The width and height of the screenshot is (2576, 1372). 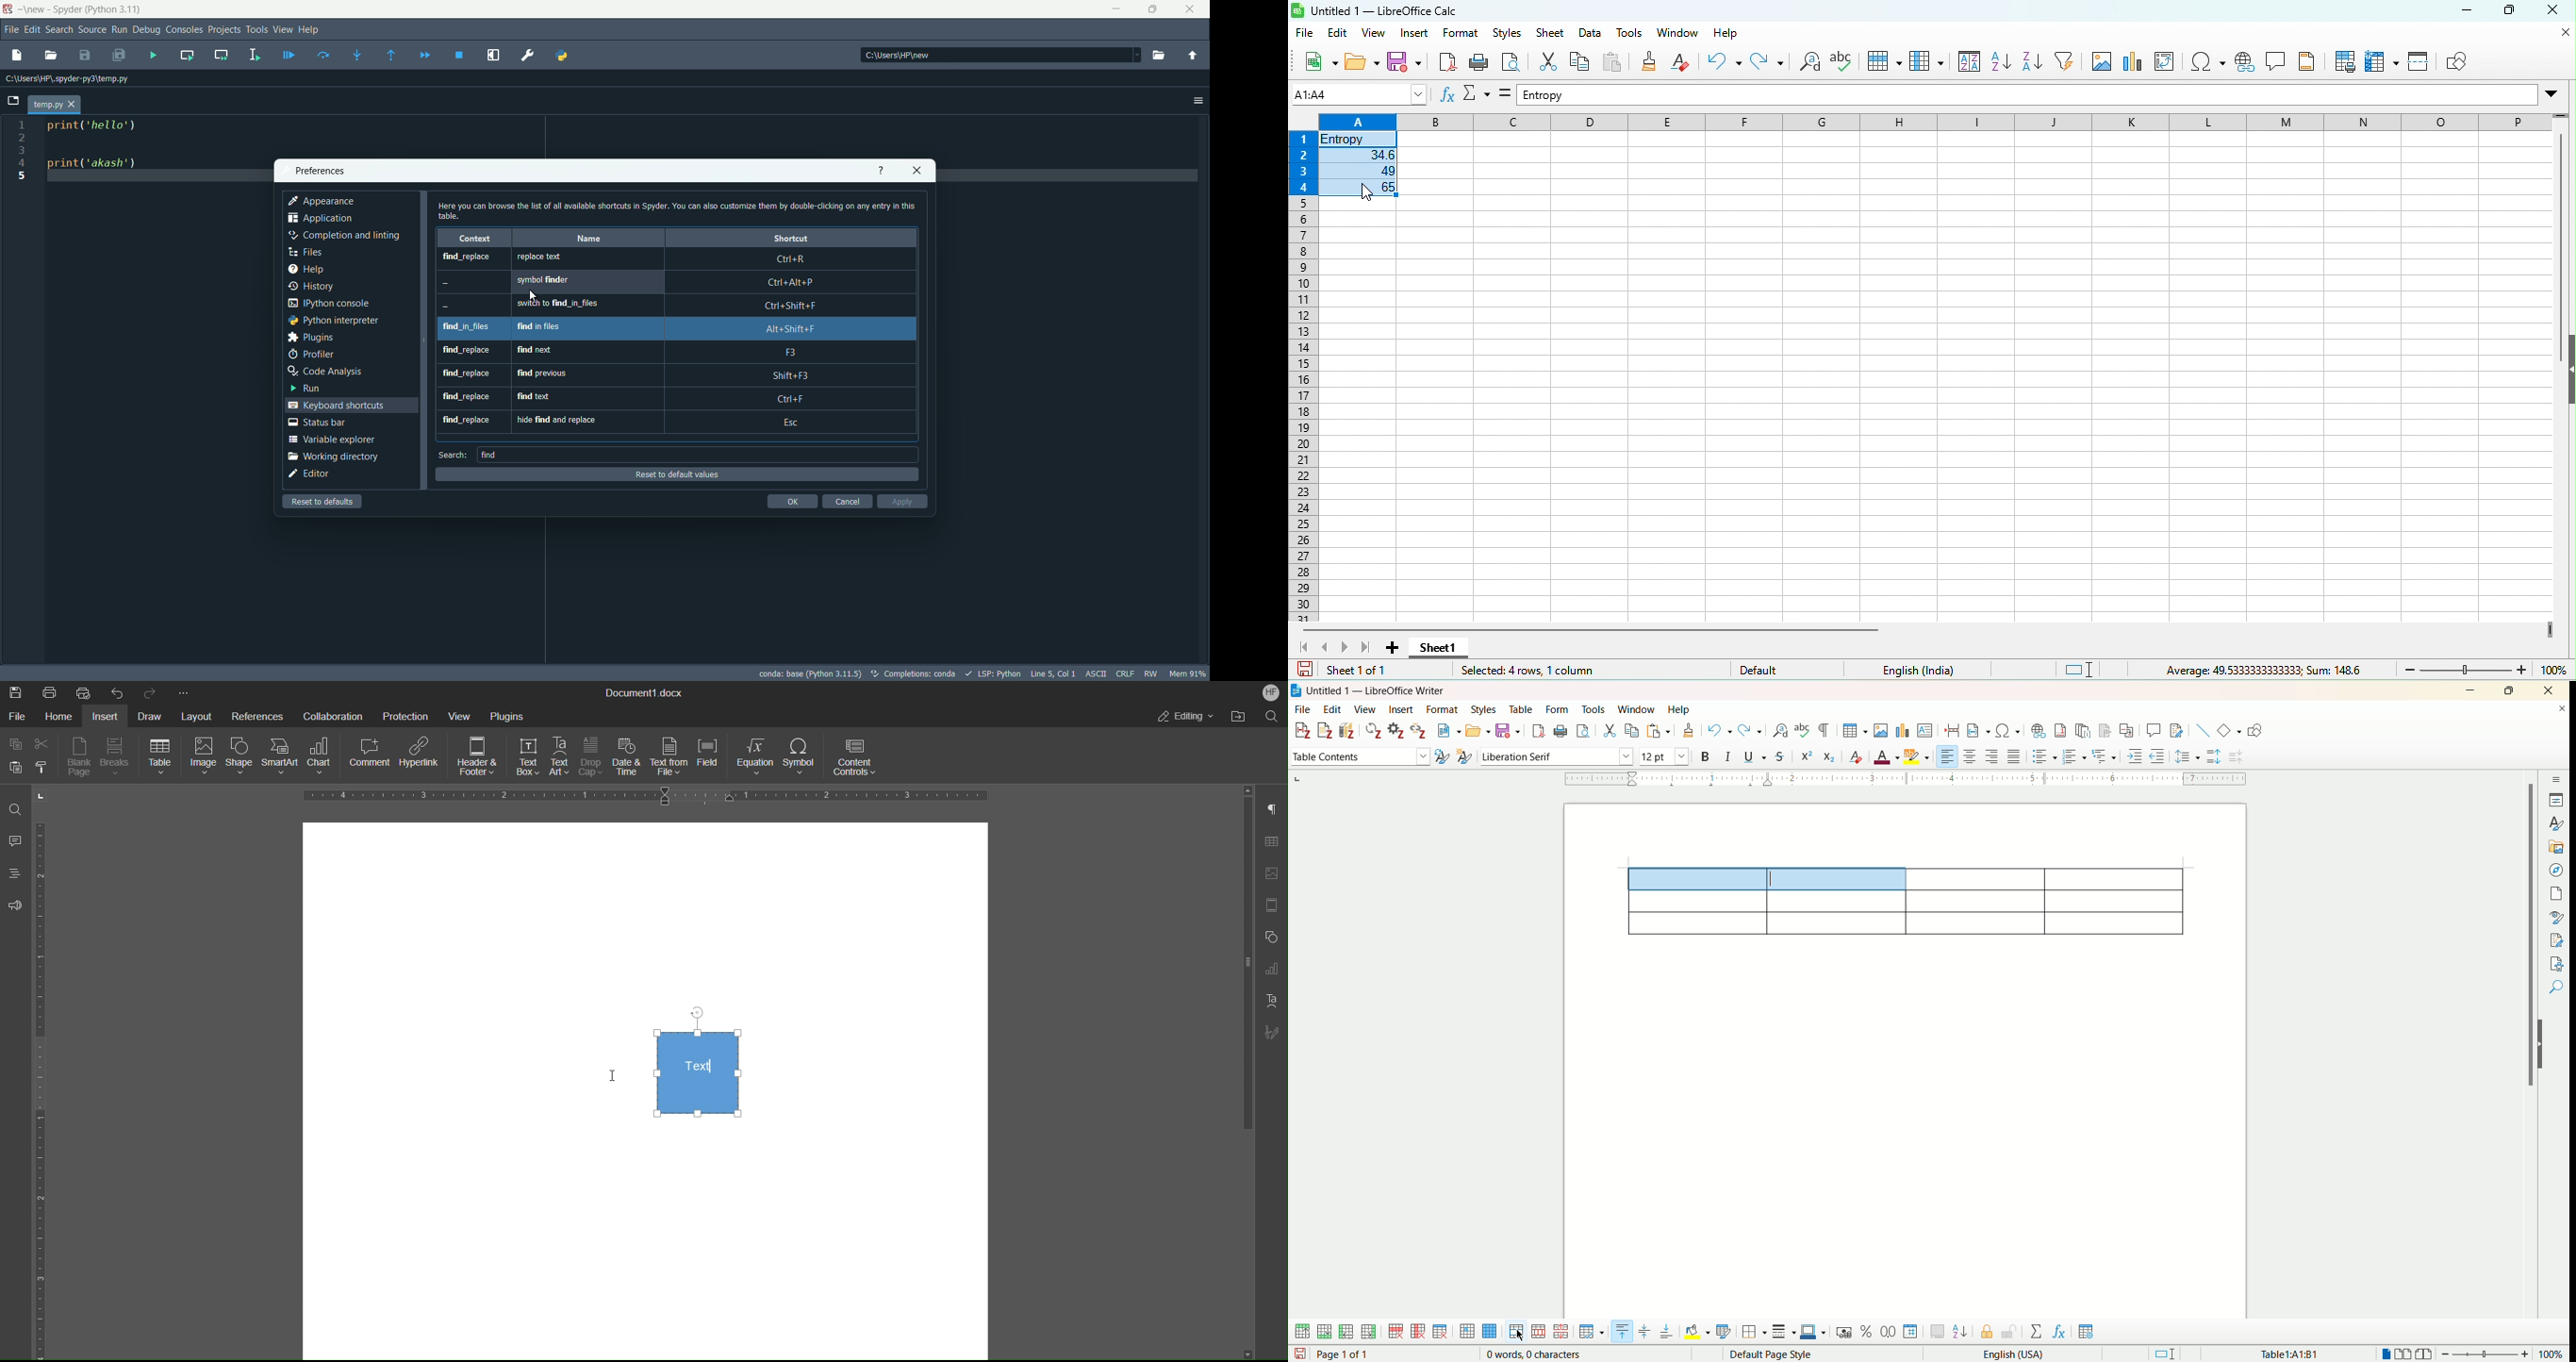 I want to click on Line 5, Col 1, so click(x=1053, y=673).